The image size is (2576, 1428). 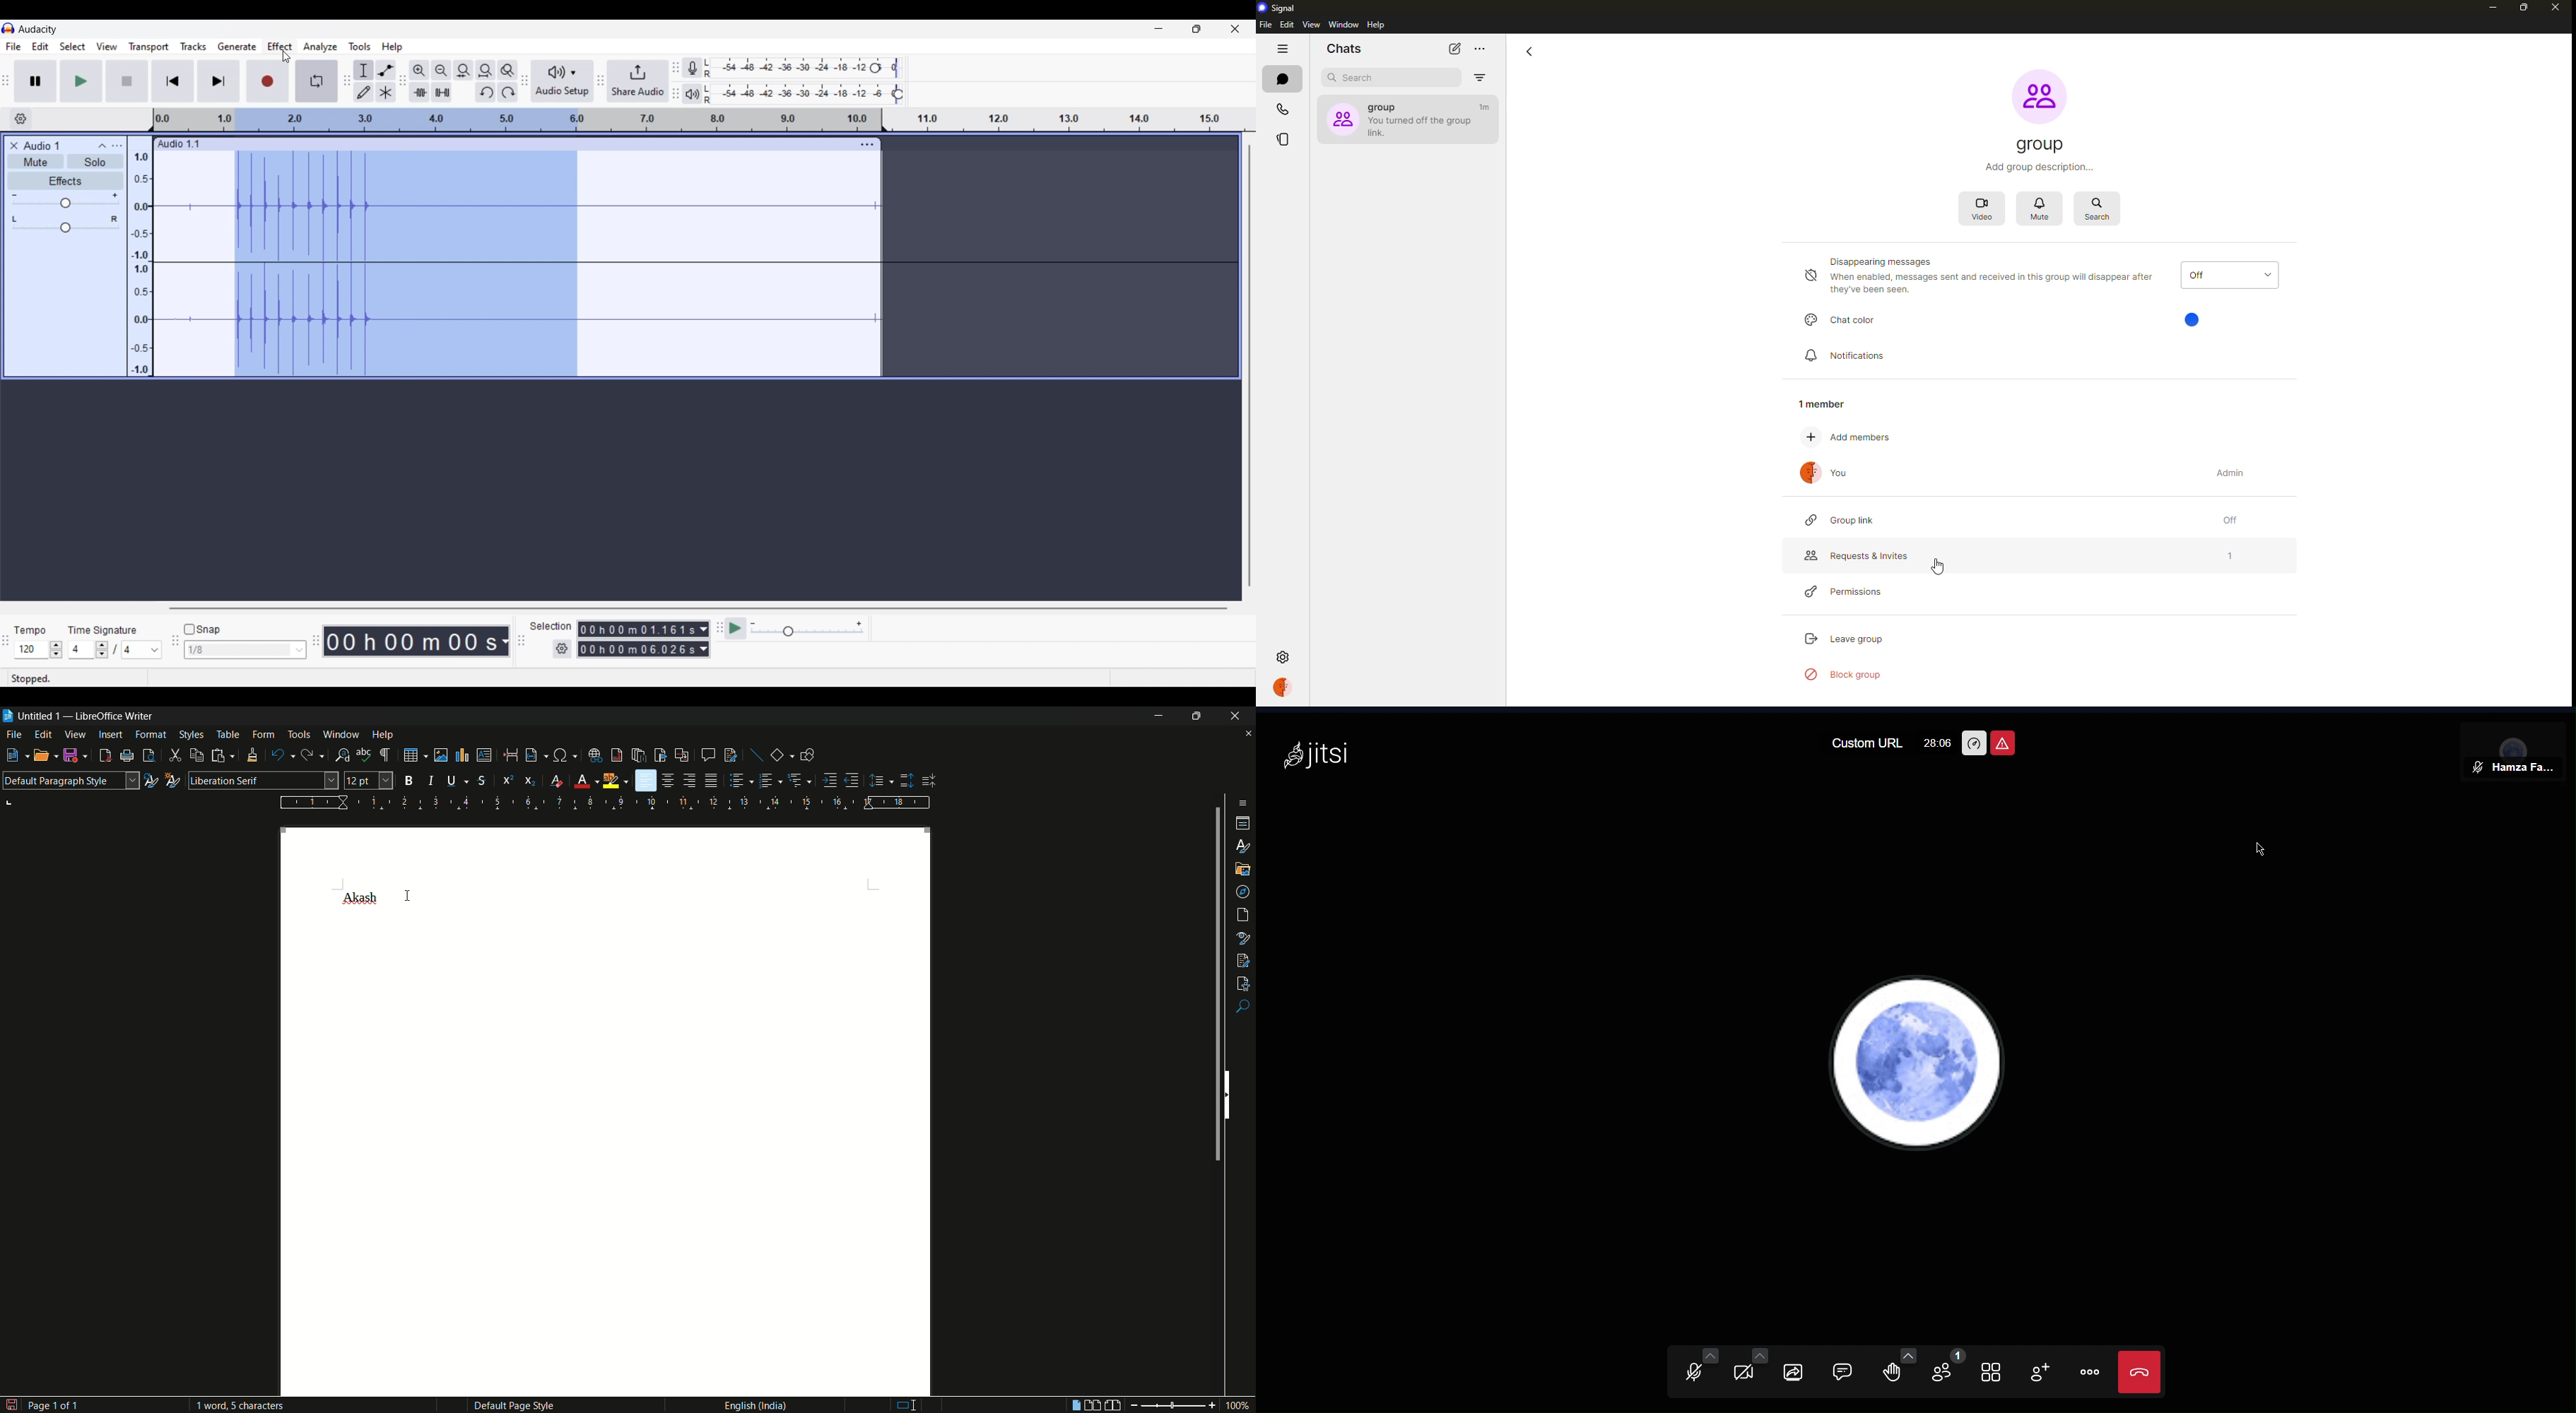 I want to click on Show interface in a smaller tab, so click(x=1197, y=29).